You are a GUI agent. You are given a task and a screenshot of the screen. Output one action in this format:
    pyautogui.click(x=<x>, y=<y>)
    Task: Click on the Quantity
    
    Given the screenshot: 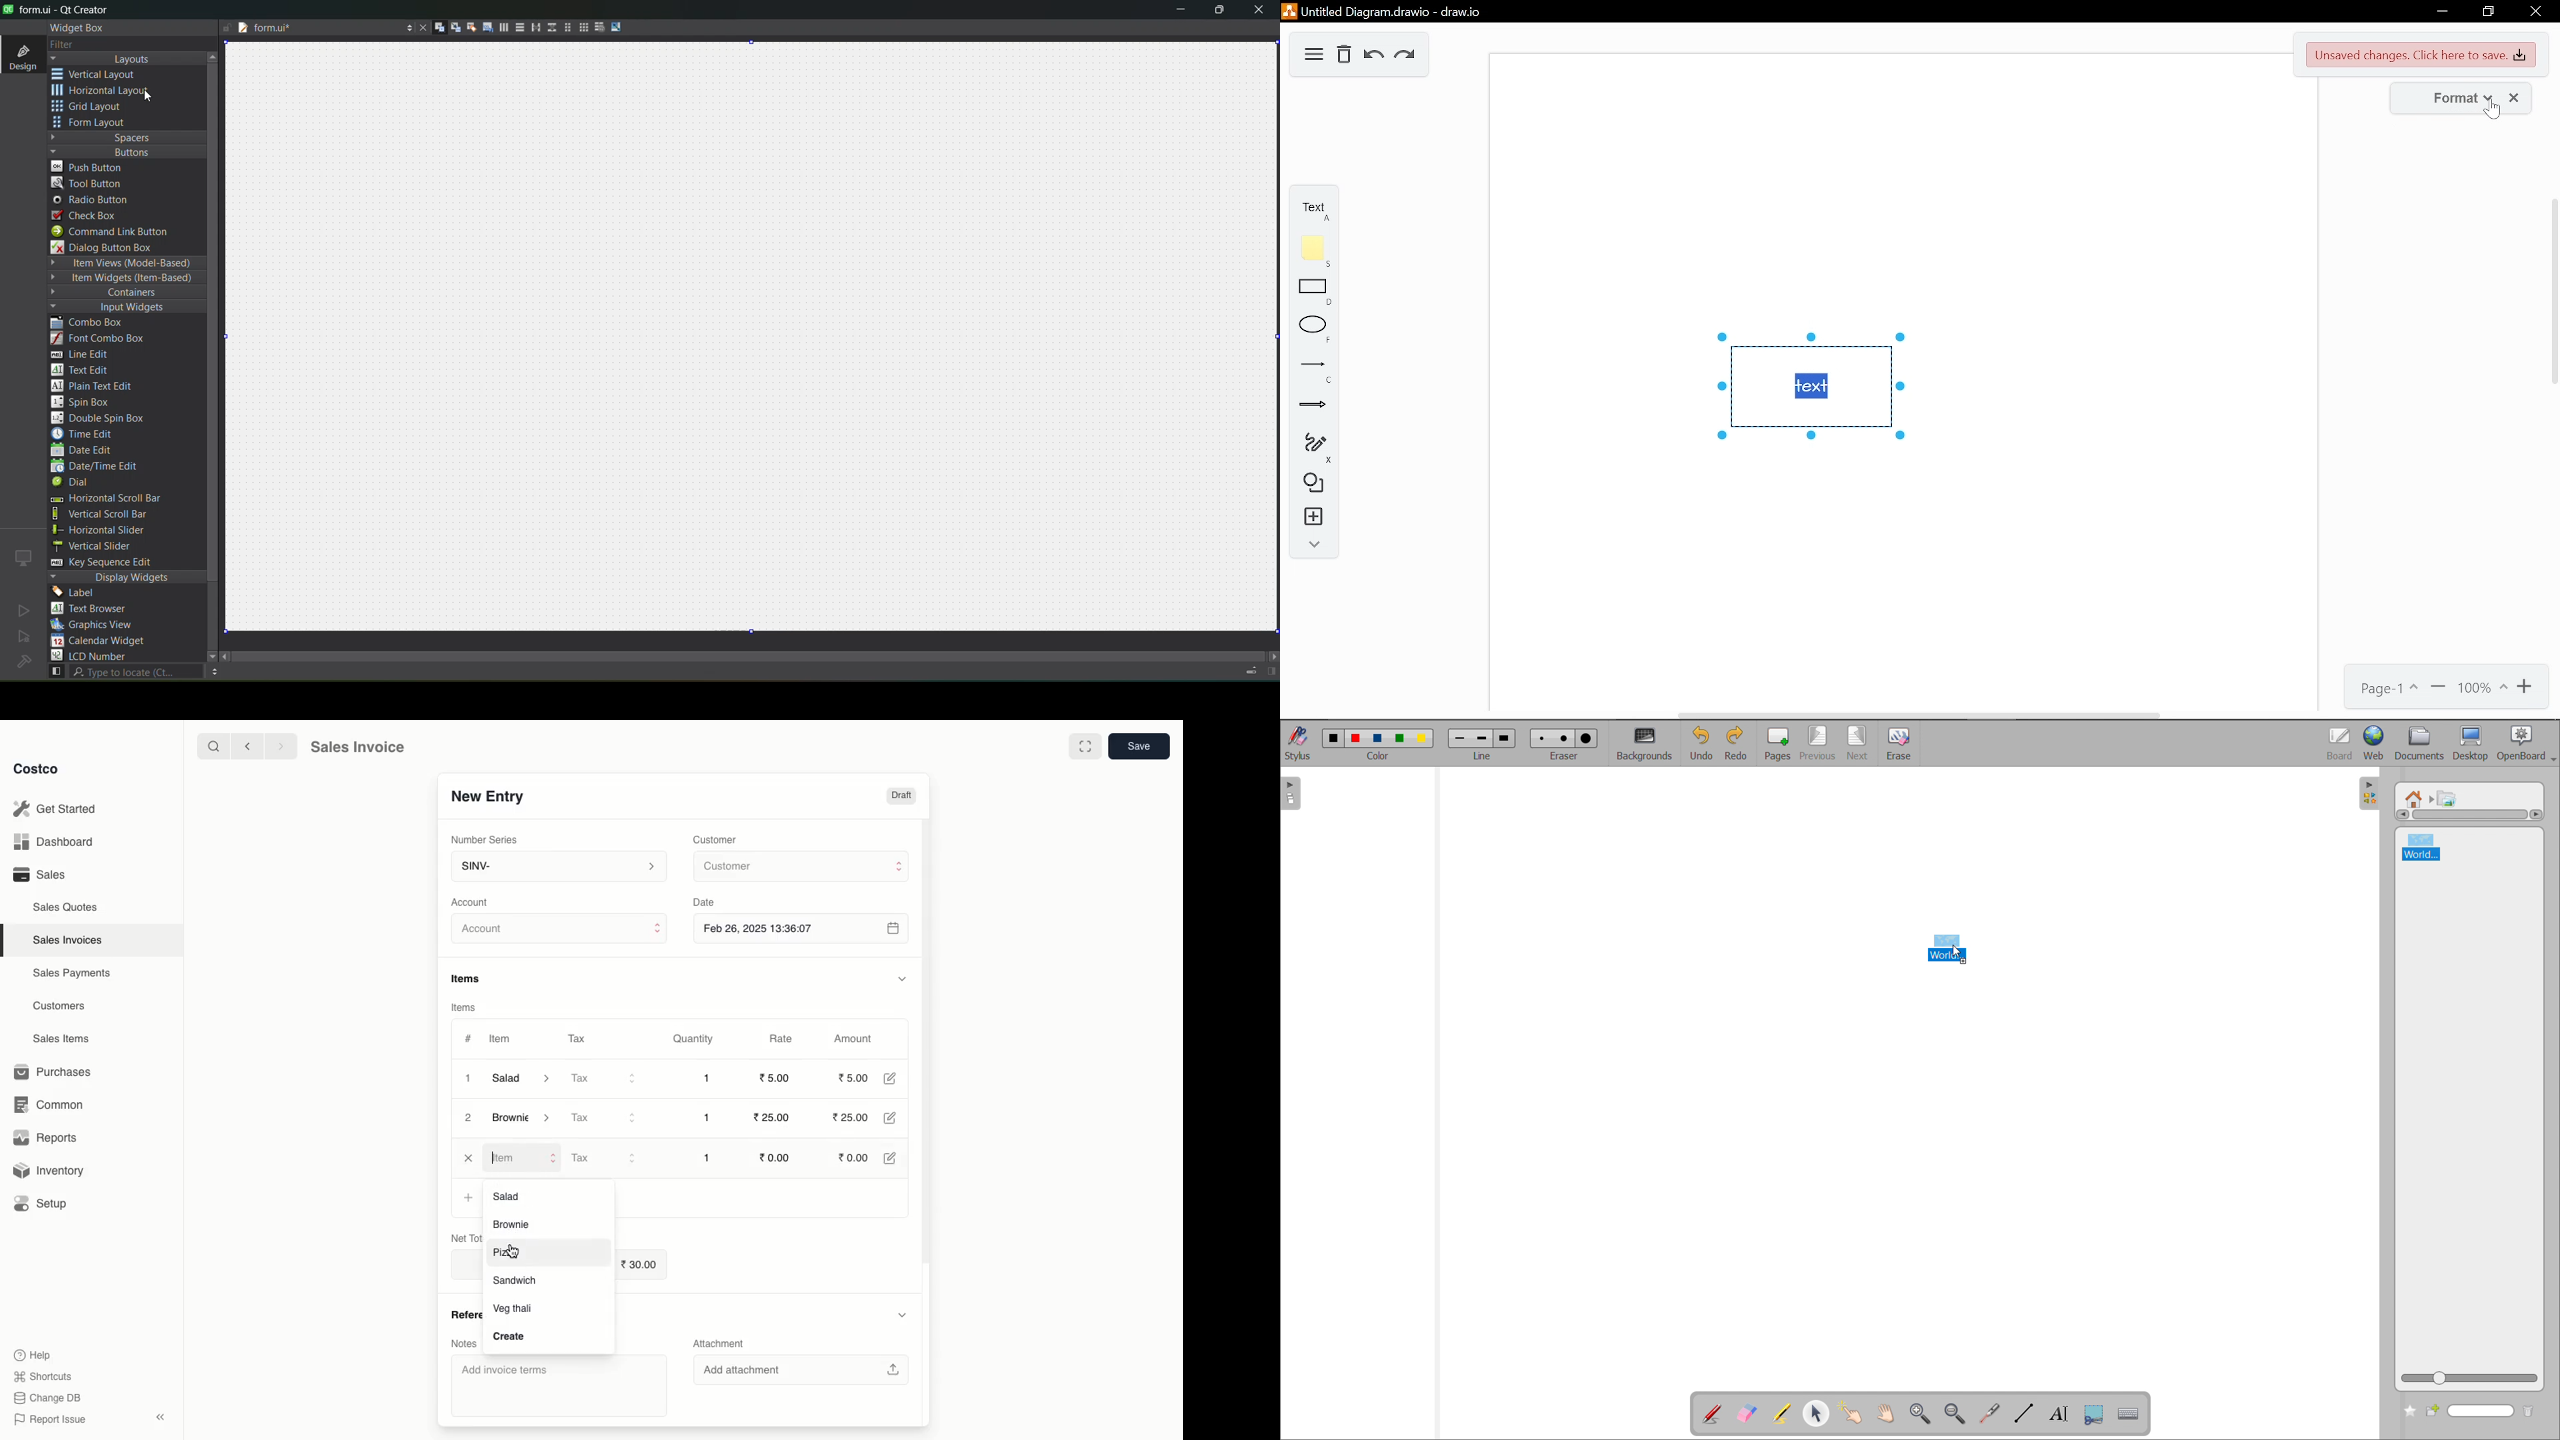 What is the action you would take?
    pyautogui.click(x=692, y=1040)
    